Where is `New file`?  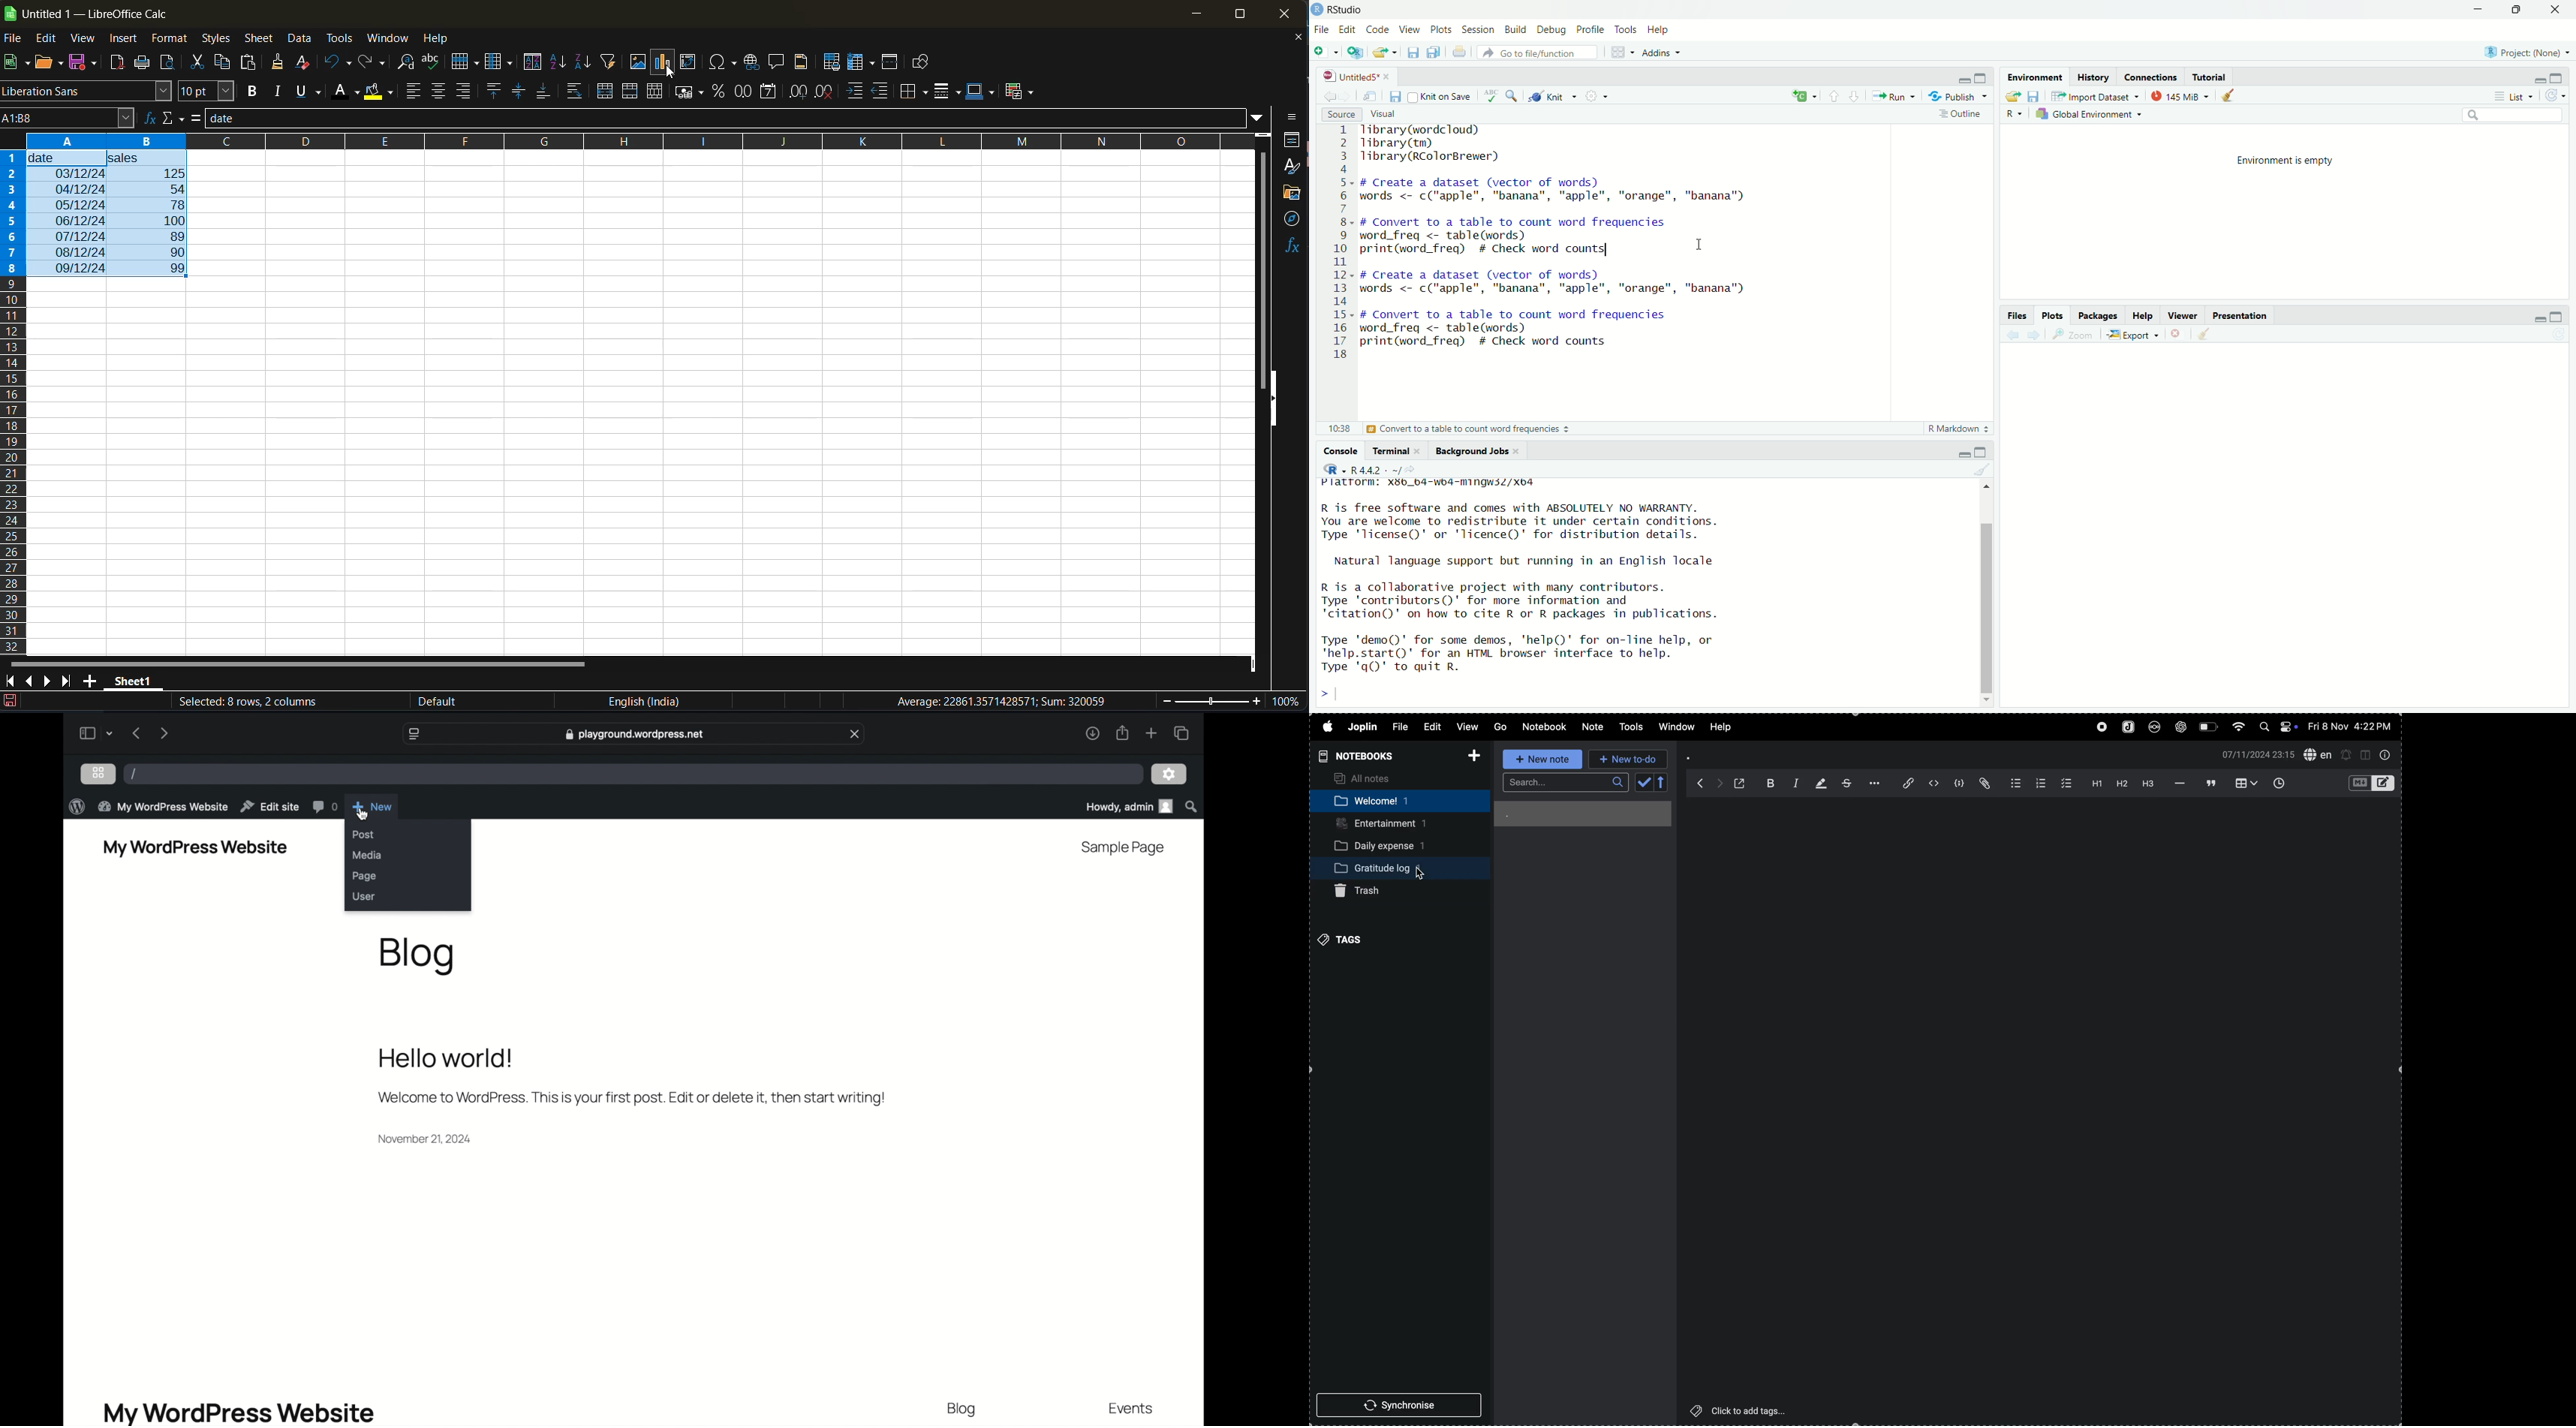 New file is located at coordinates (1326, 50).